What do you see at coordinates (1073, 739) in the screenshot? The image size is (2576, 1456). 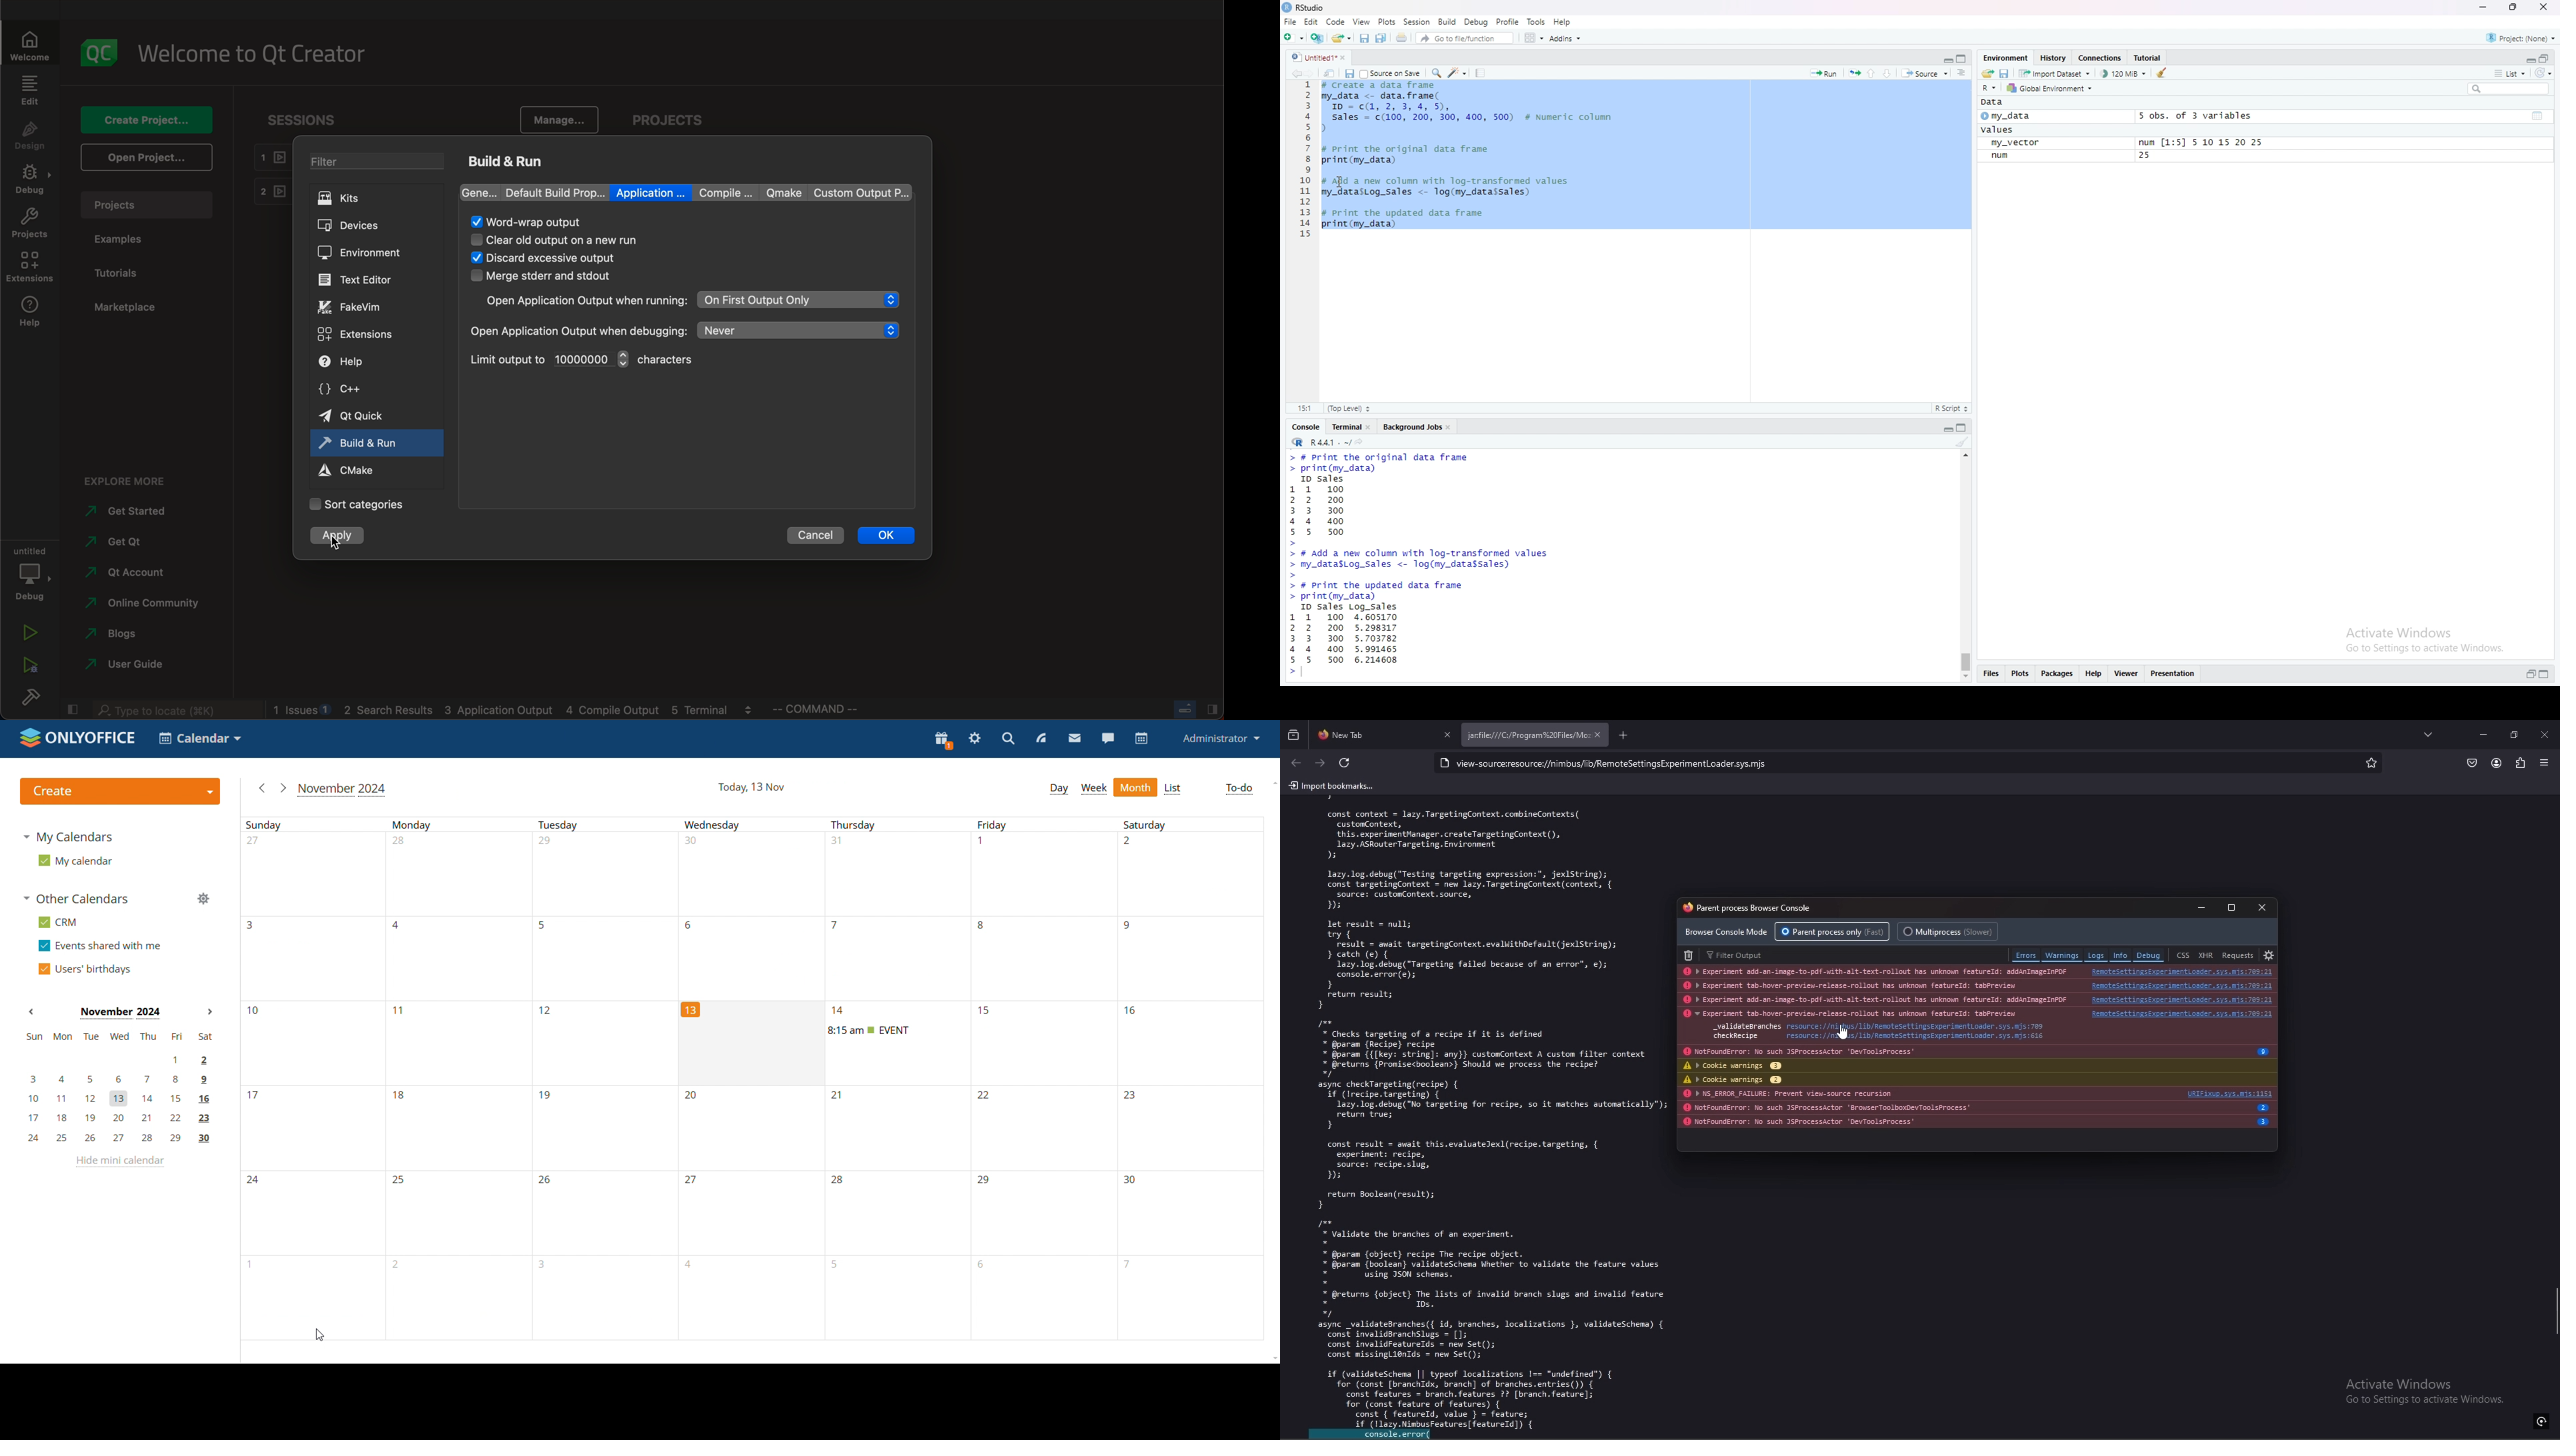 I see `mail` at bounding box center [1073, 739].